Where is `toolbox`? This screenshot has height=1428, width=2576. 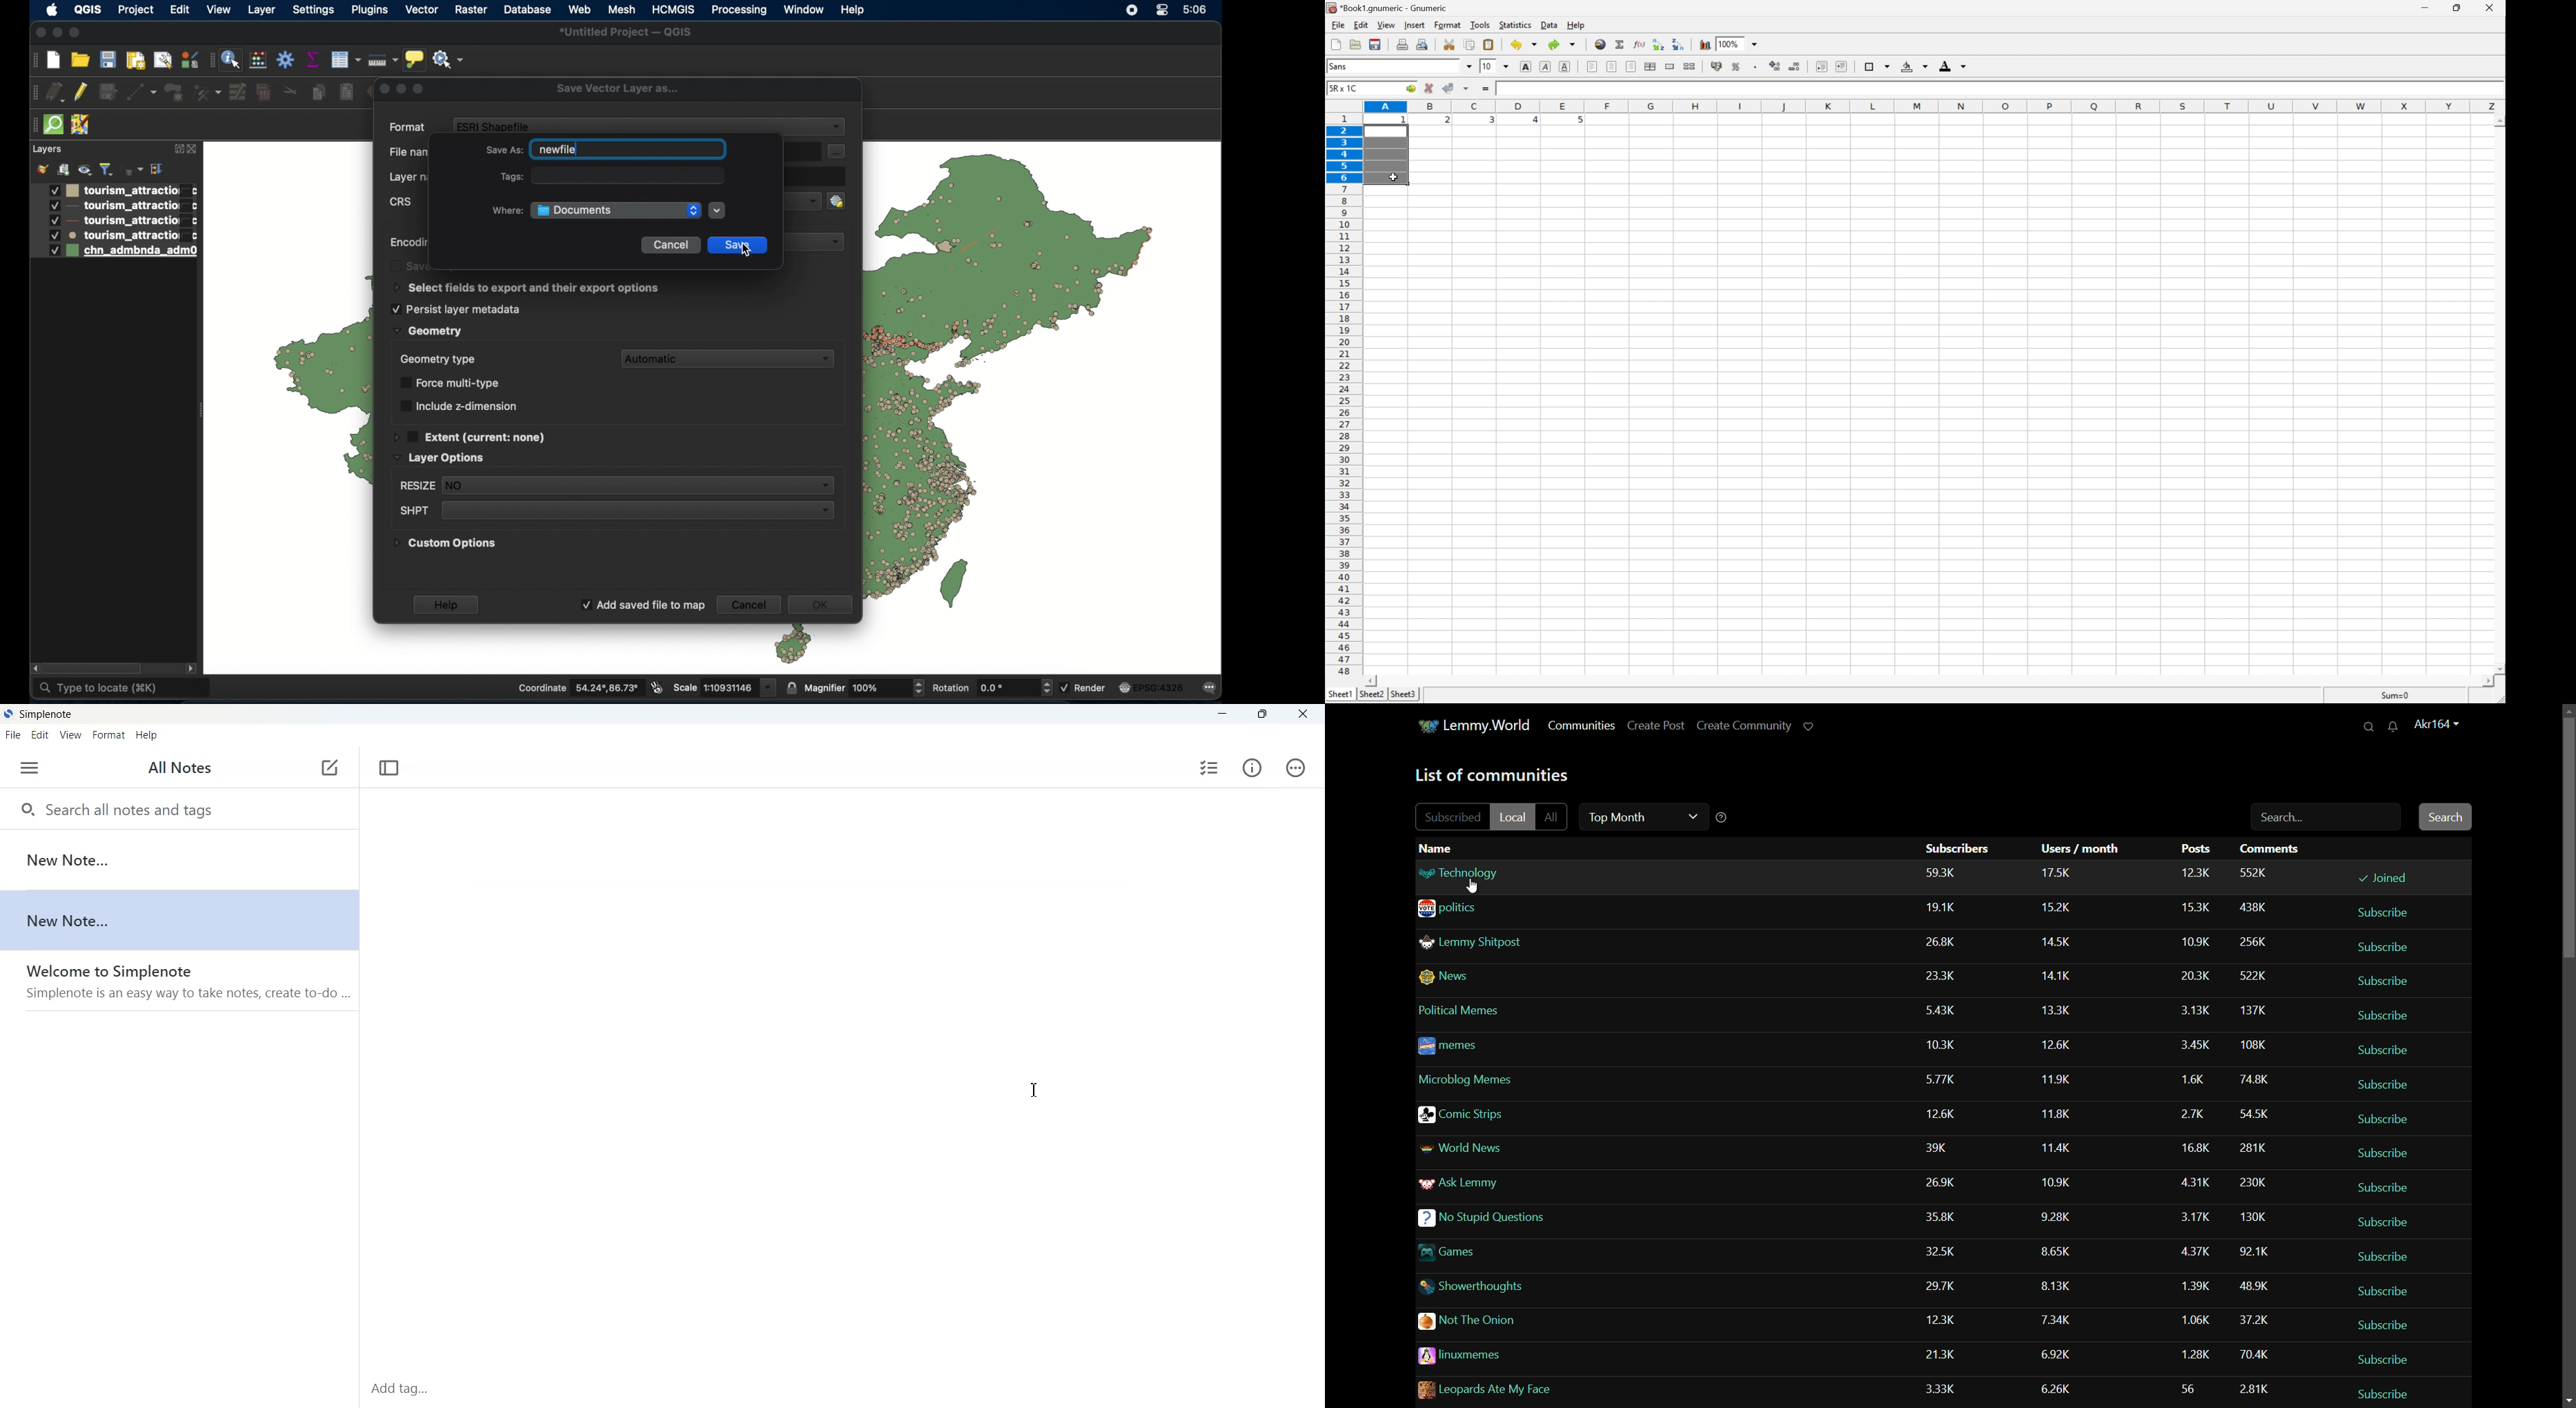
toolbox is located at coordinates (286, 61).